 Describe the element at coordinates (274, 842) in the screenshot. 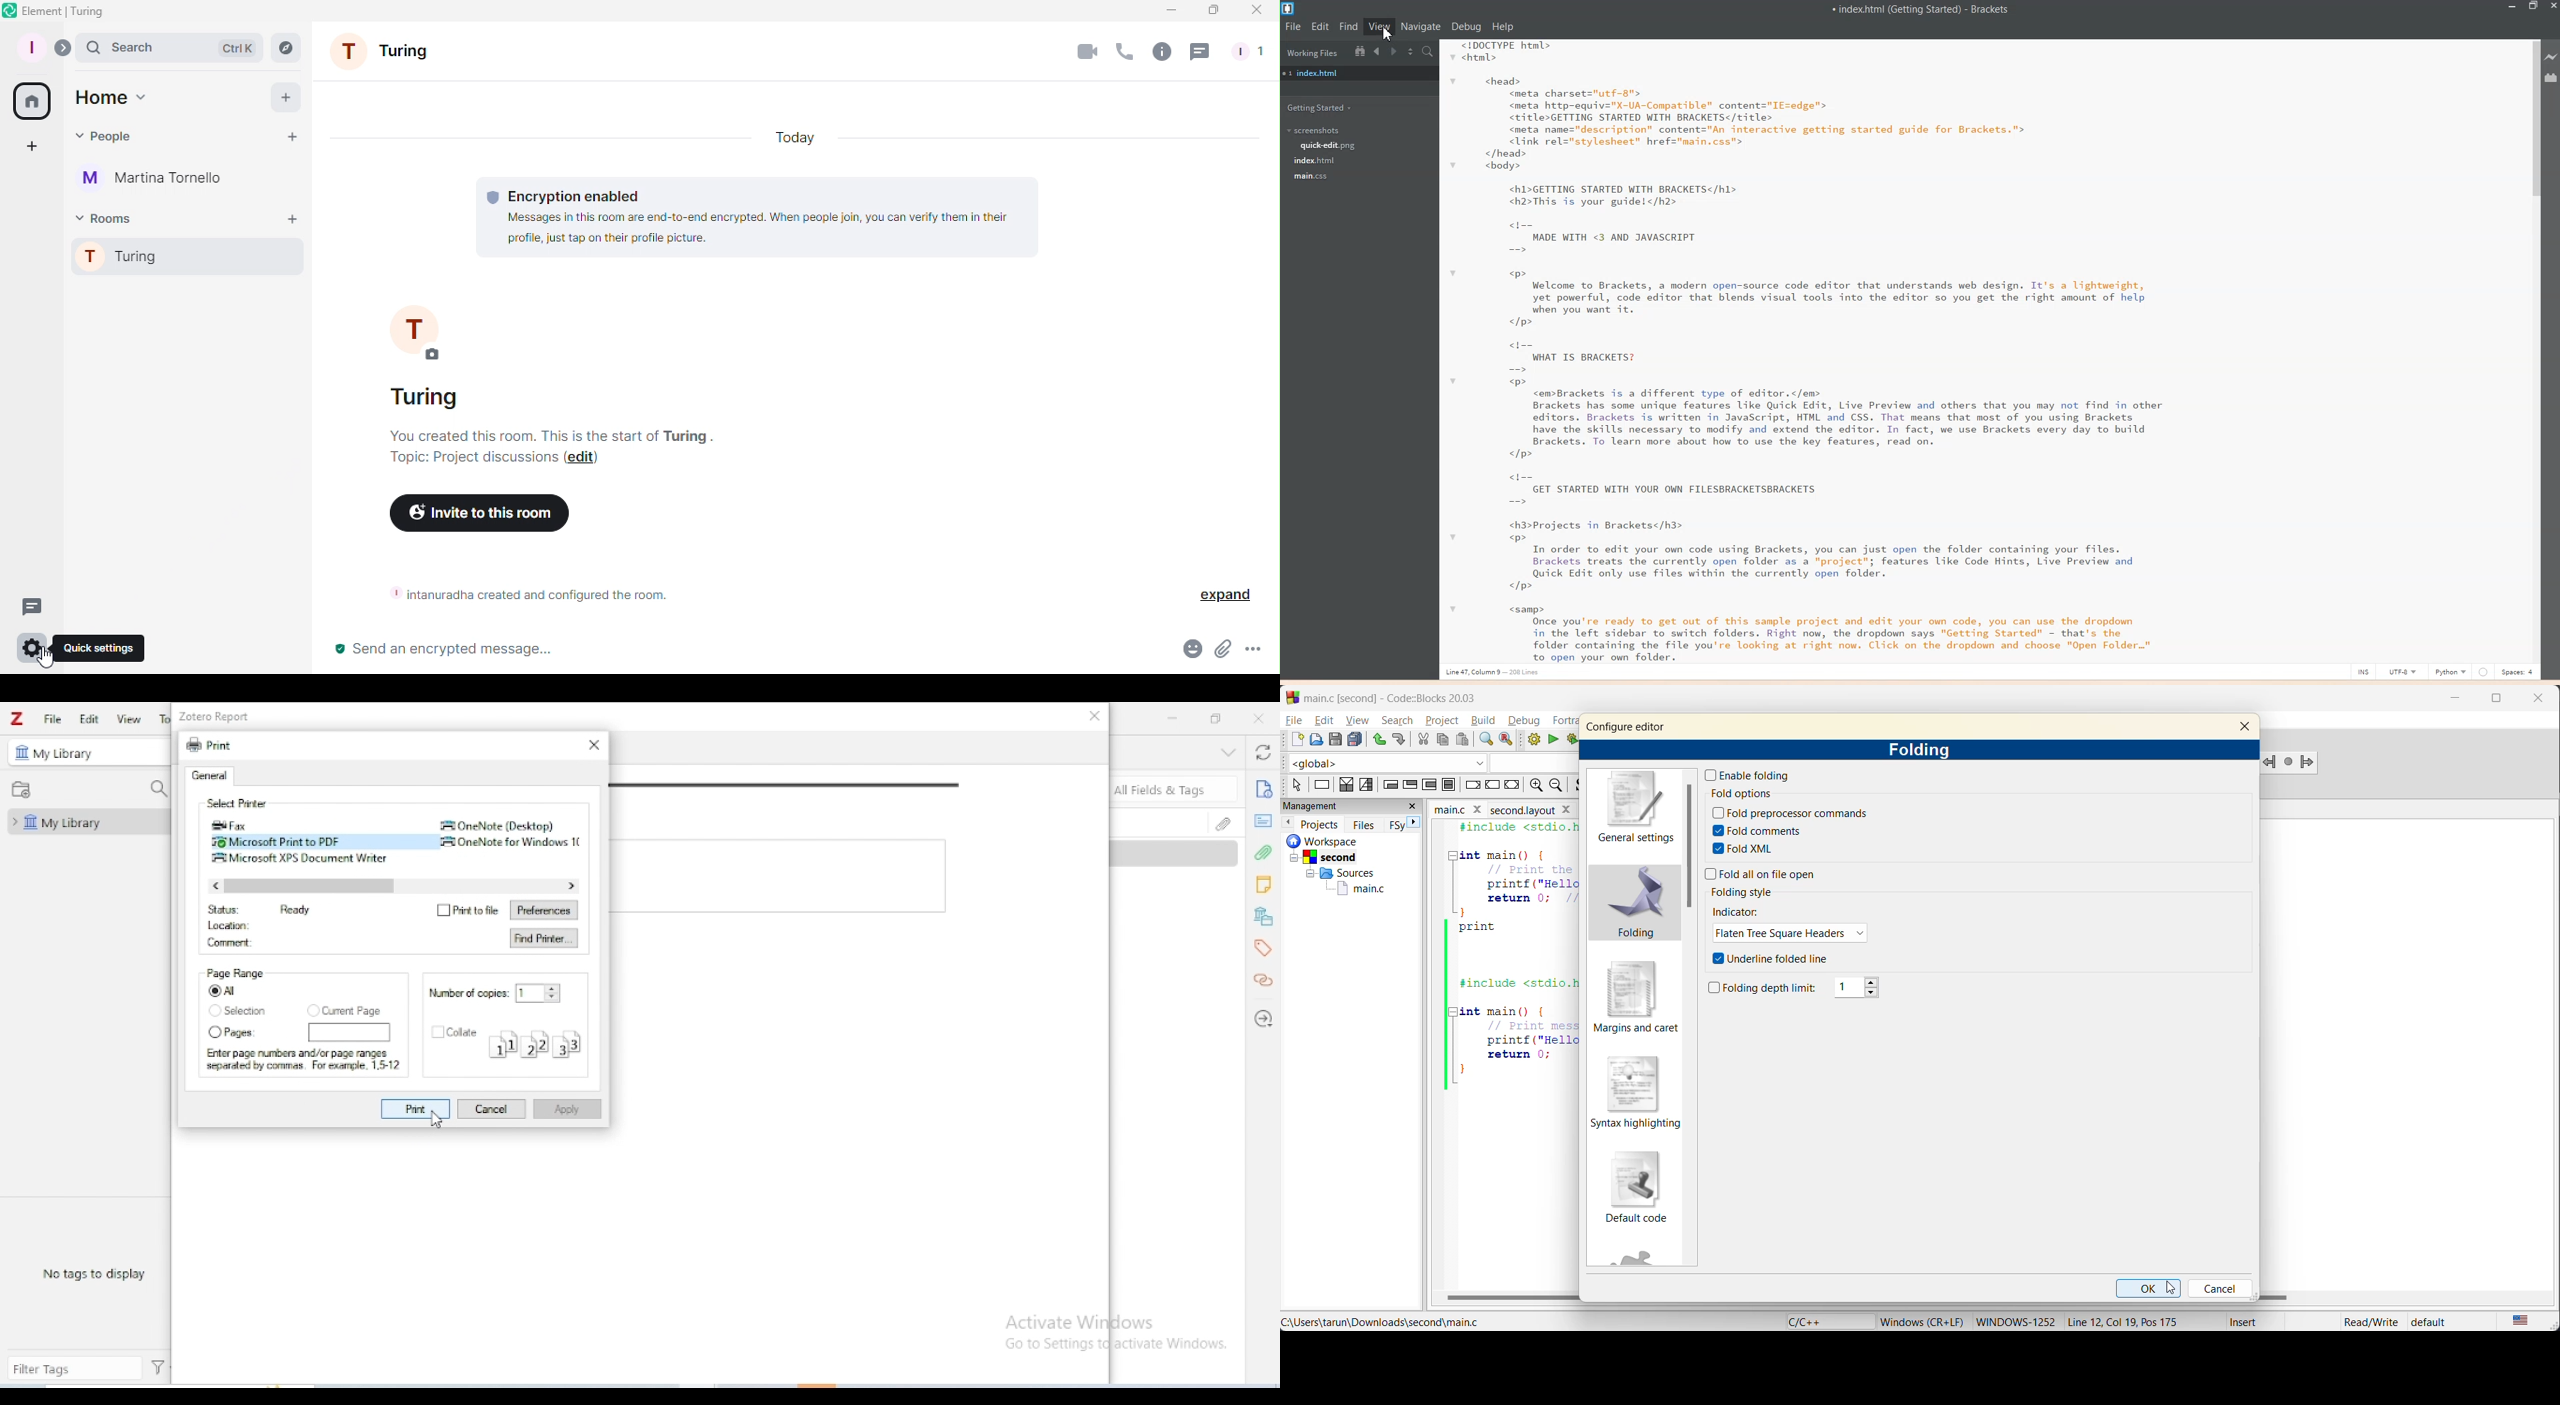

I see `microsoft print to PDF` at that location.